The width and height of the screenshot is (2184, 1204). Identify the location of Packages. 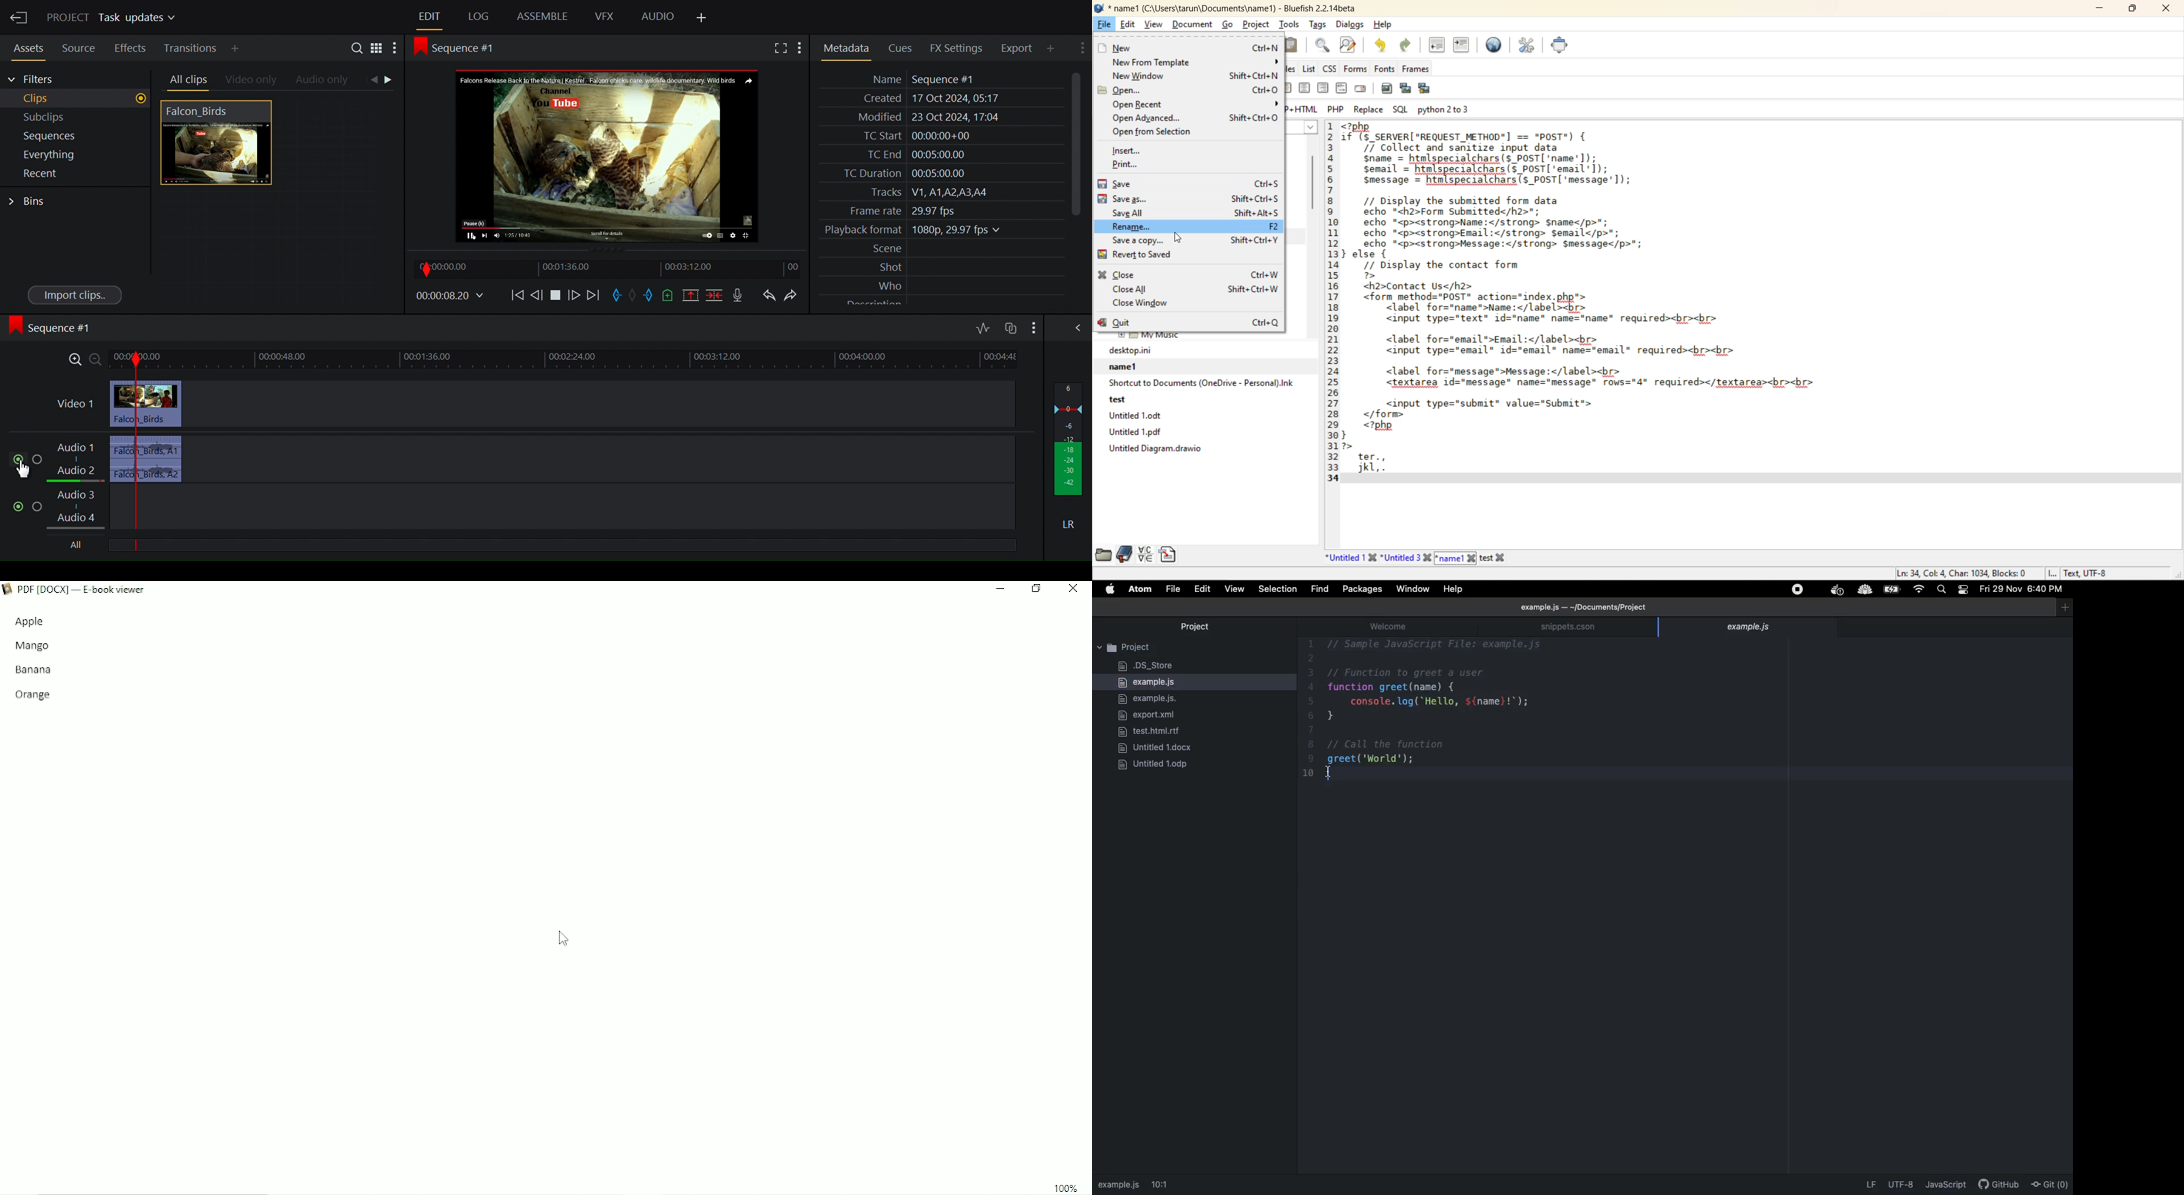
(1364, 591).